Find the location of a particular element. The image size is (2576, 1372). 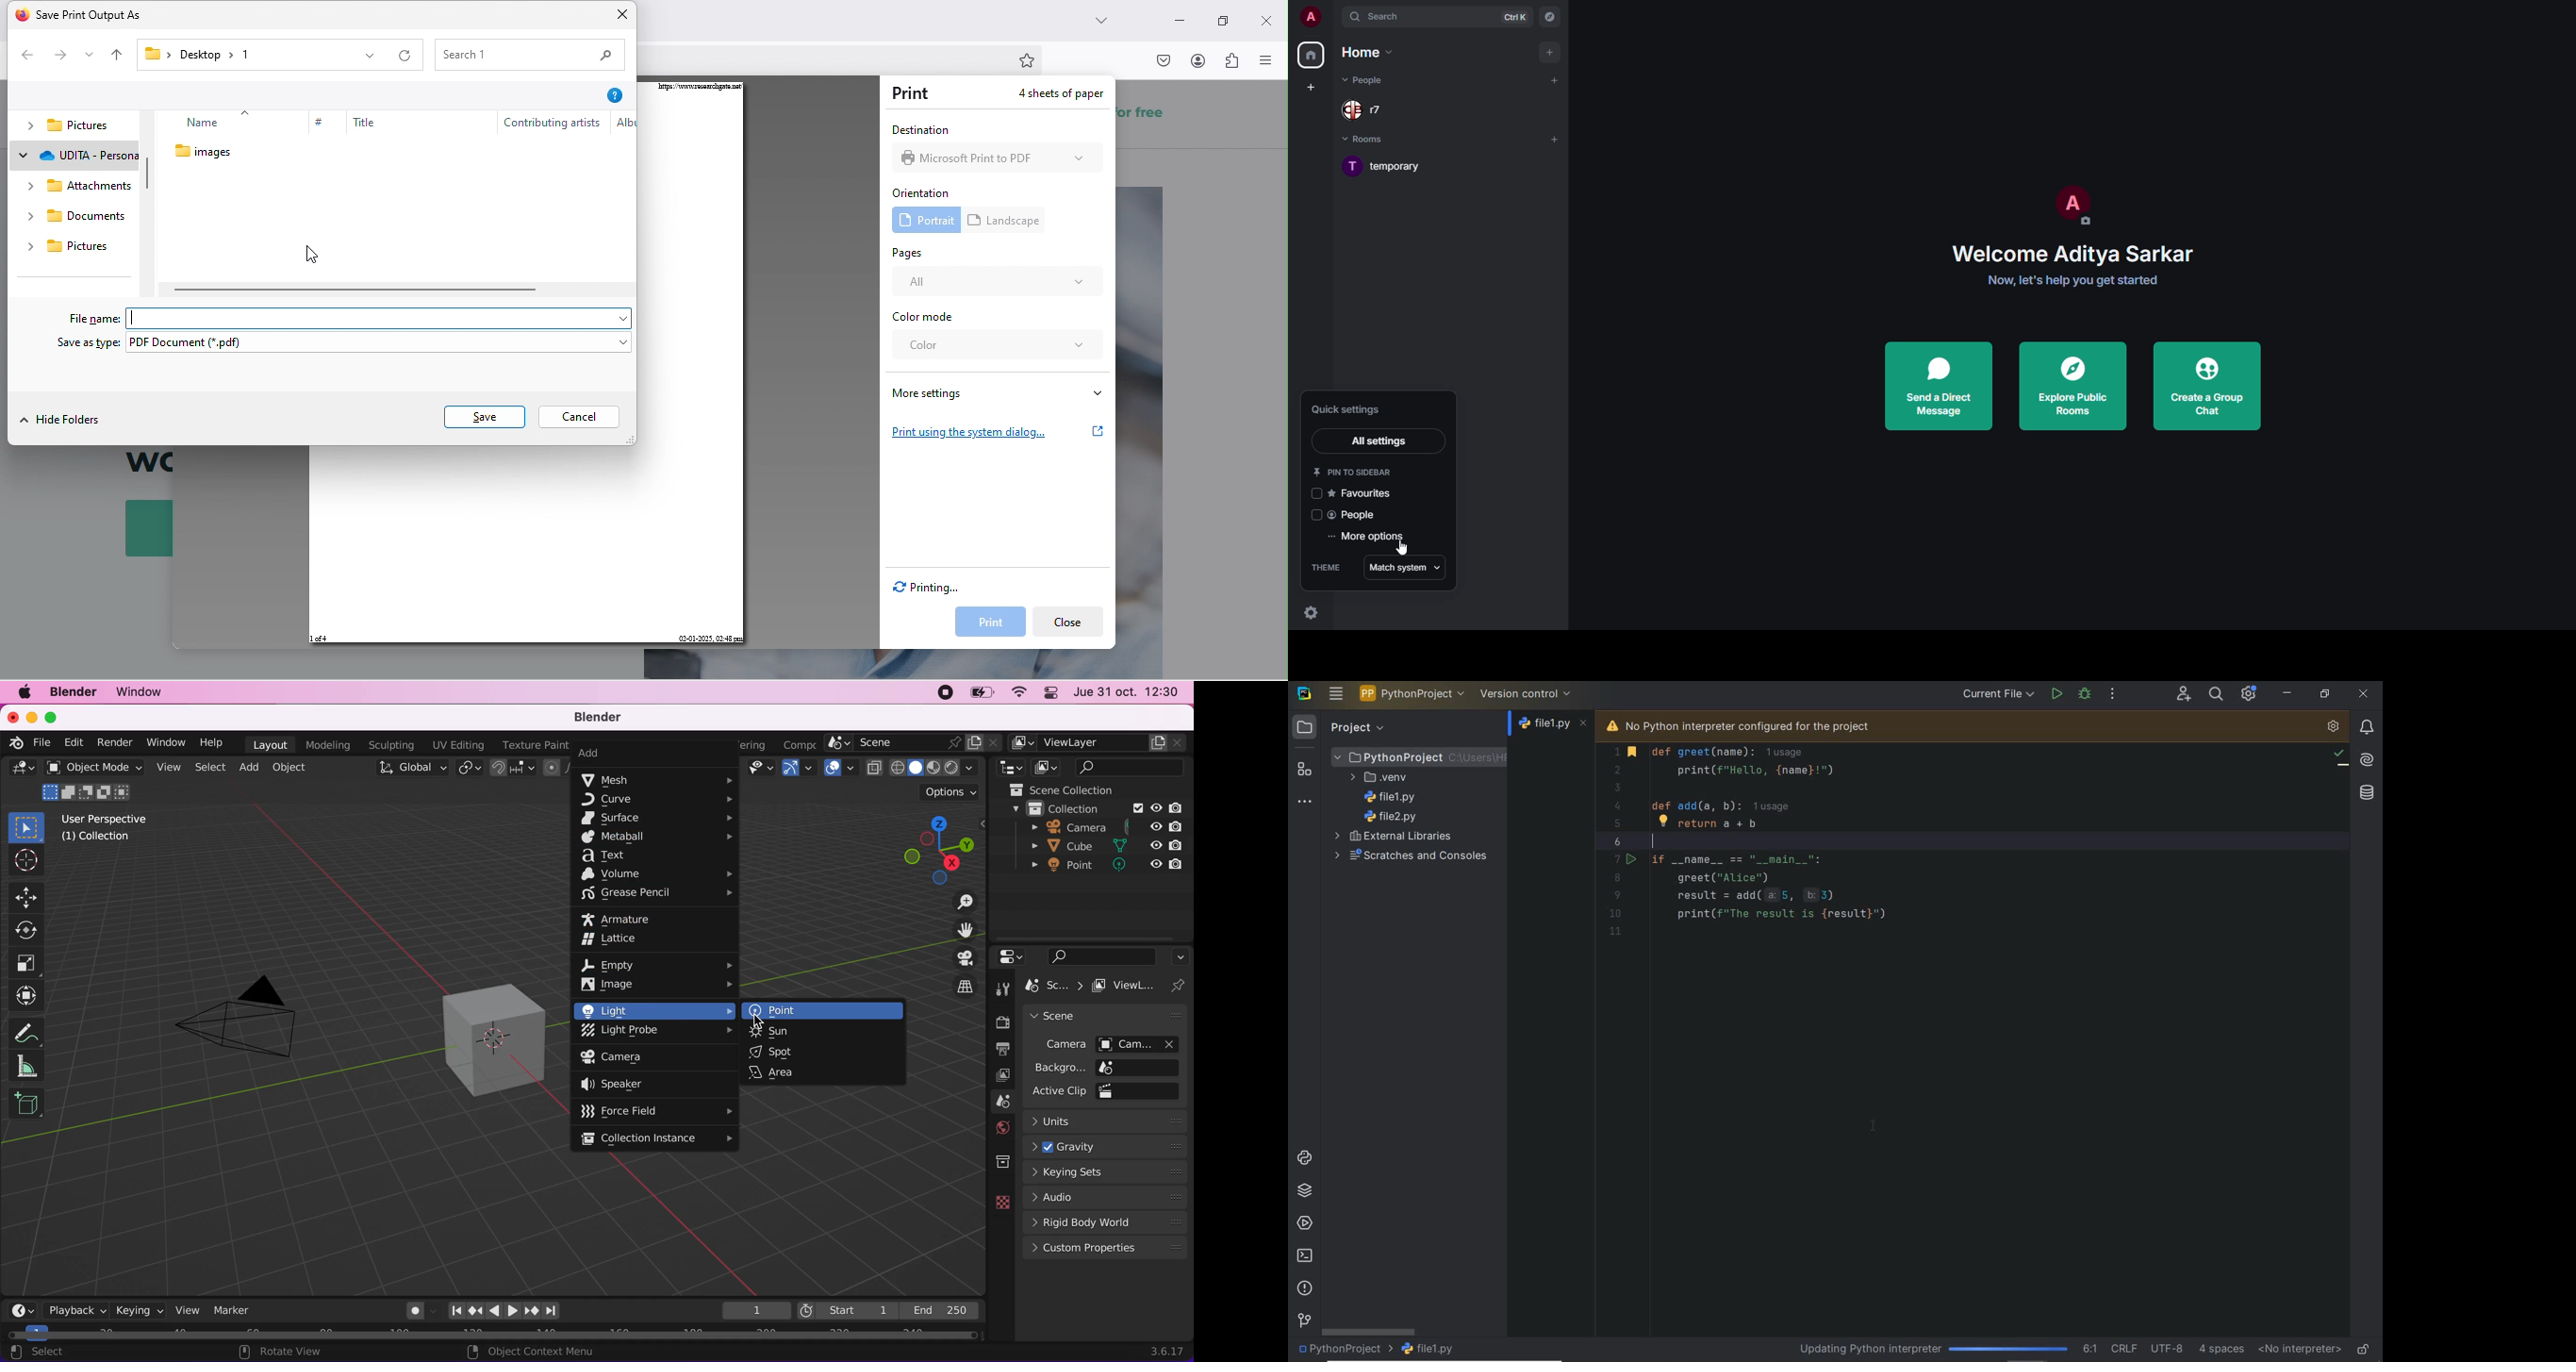

jue 31 oct 12:30 is located at coordinates (1127, 693).